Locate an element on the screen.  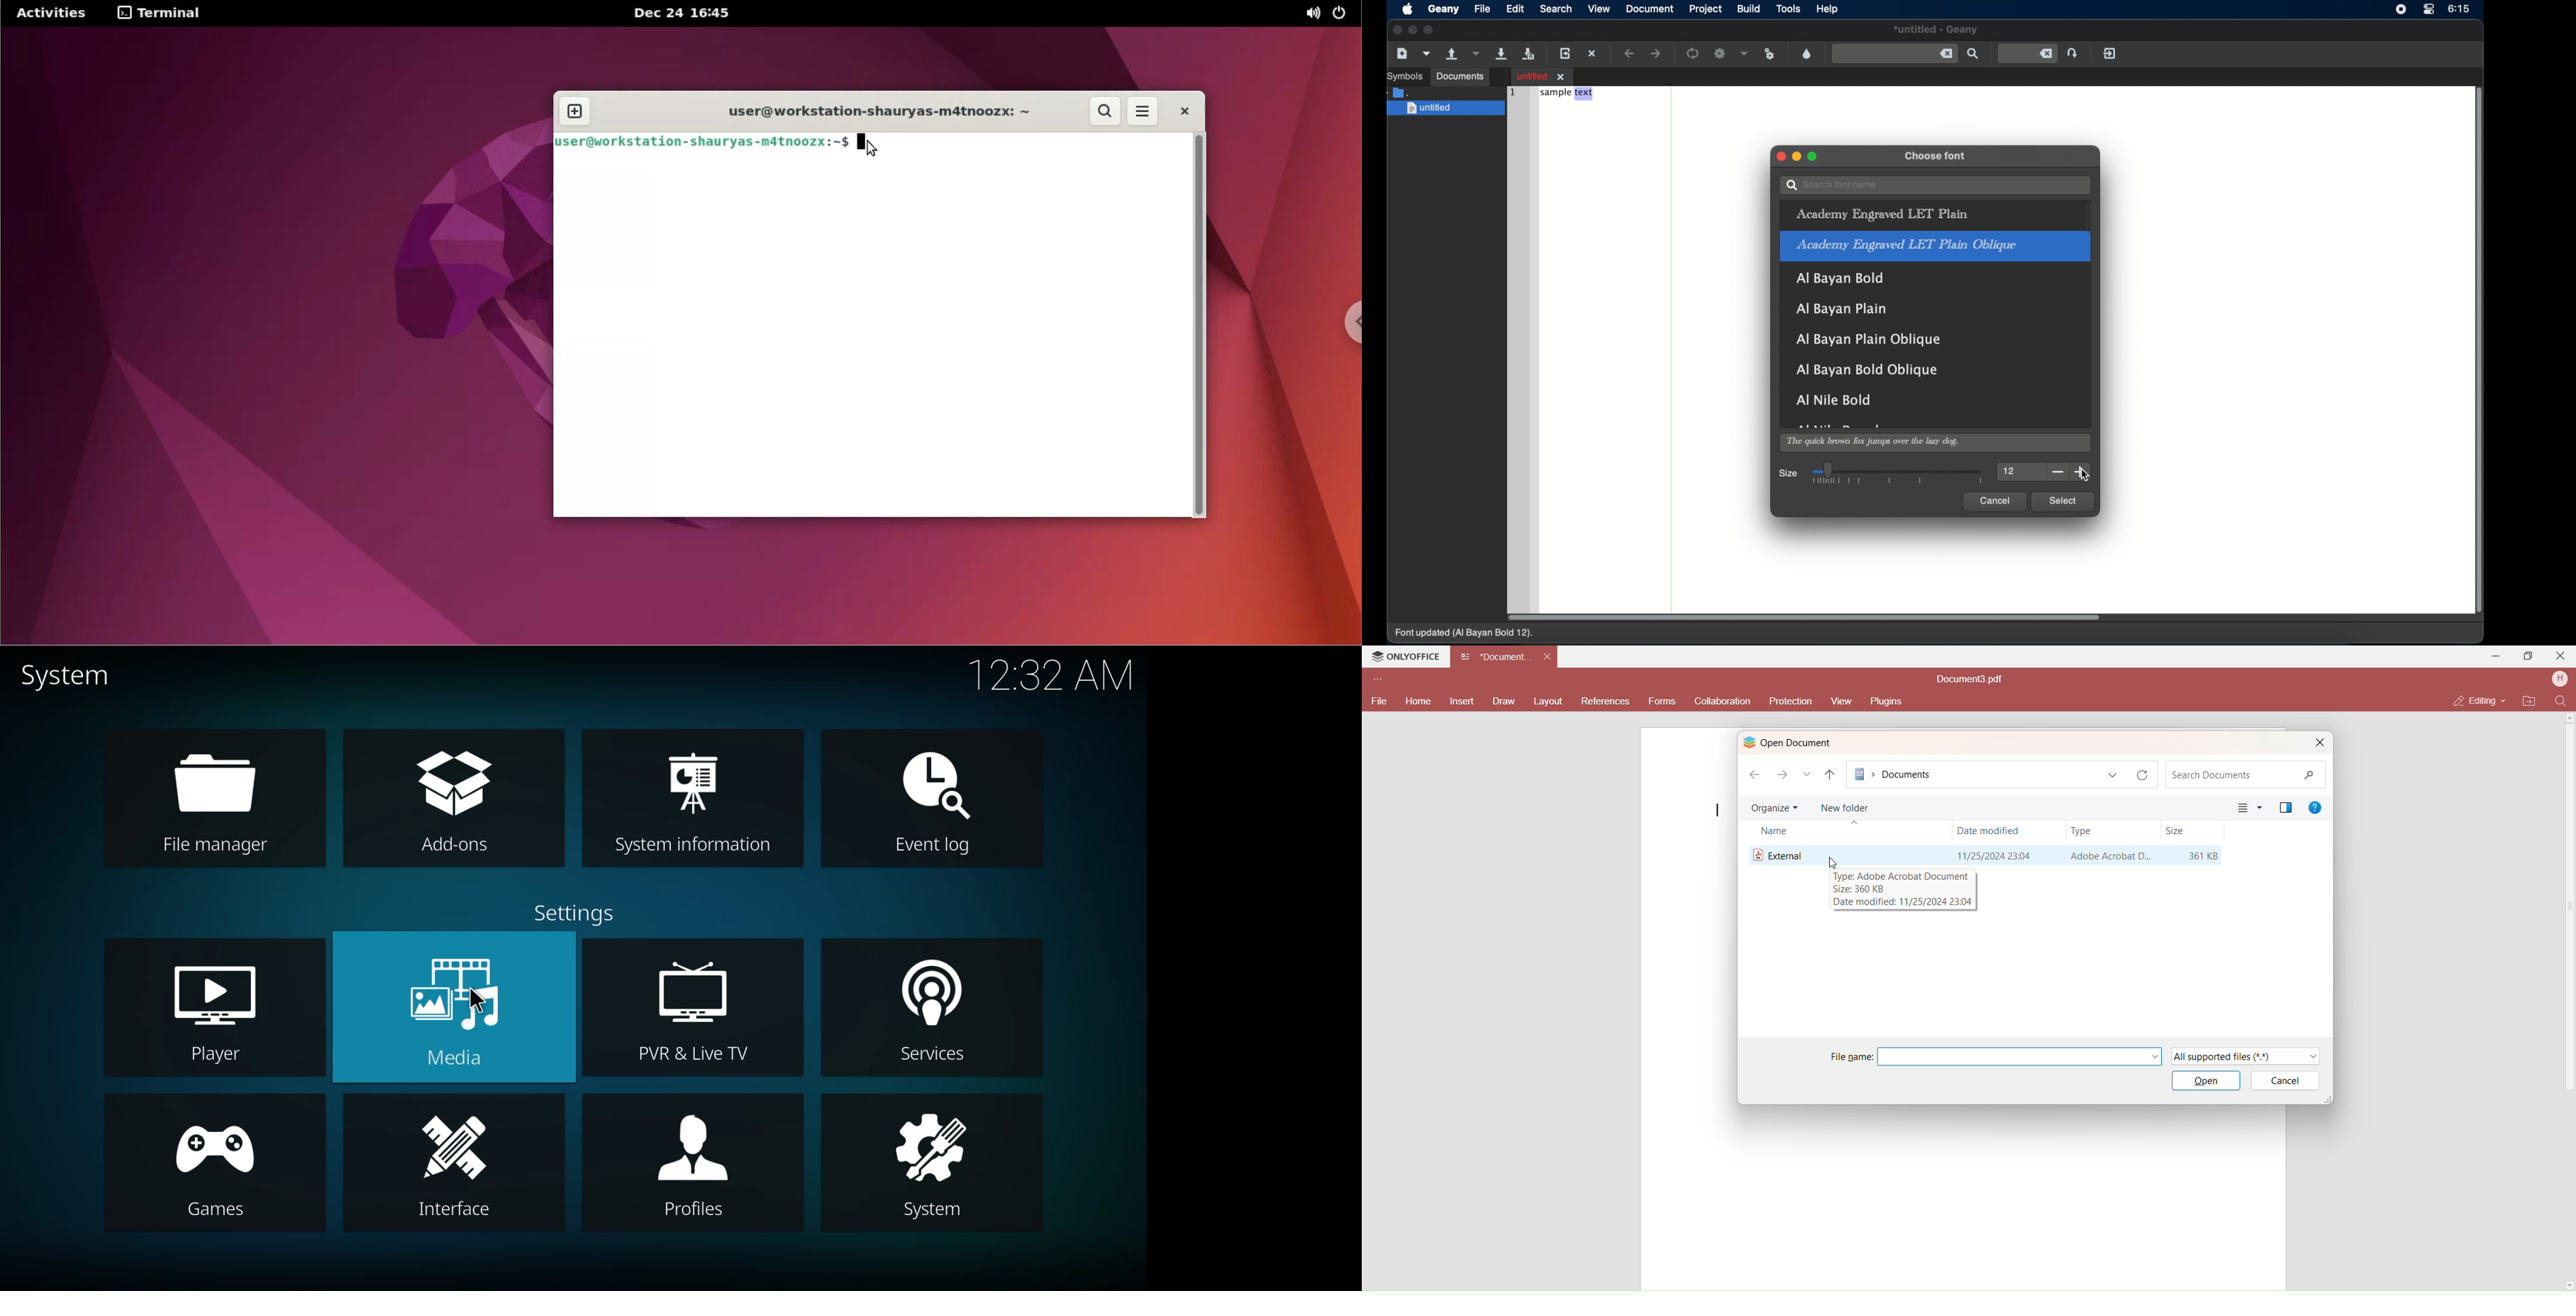
media is located at coordinates (459, 1006).